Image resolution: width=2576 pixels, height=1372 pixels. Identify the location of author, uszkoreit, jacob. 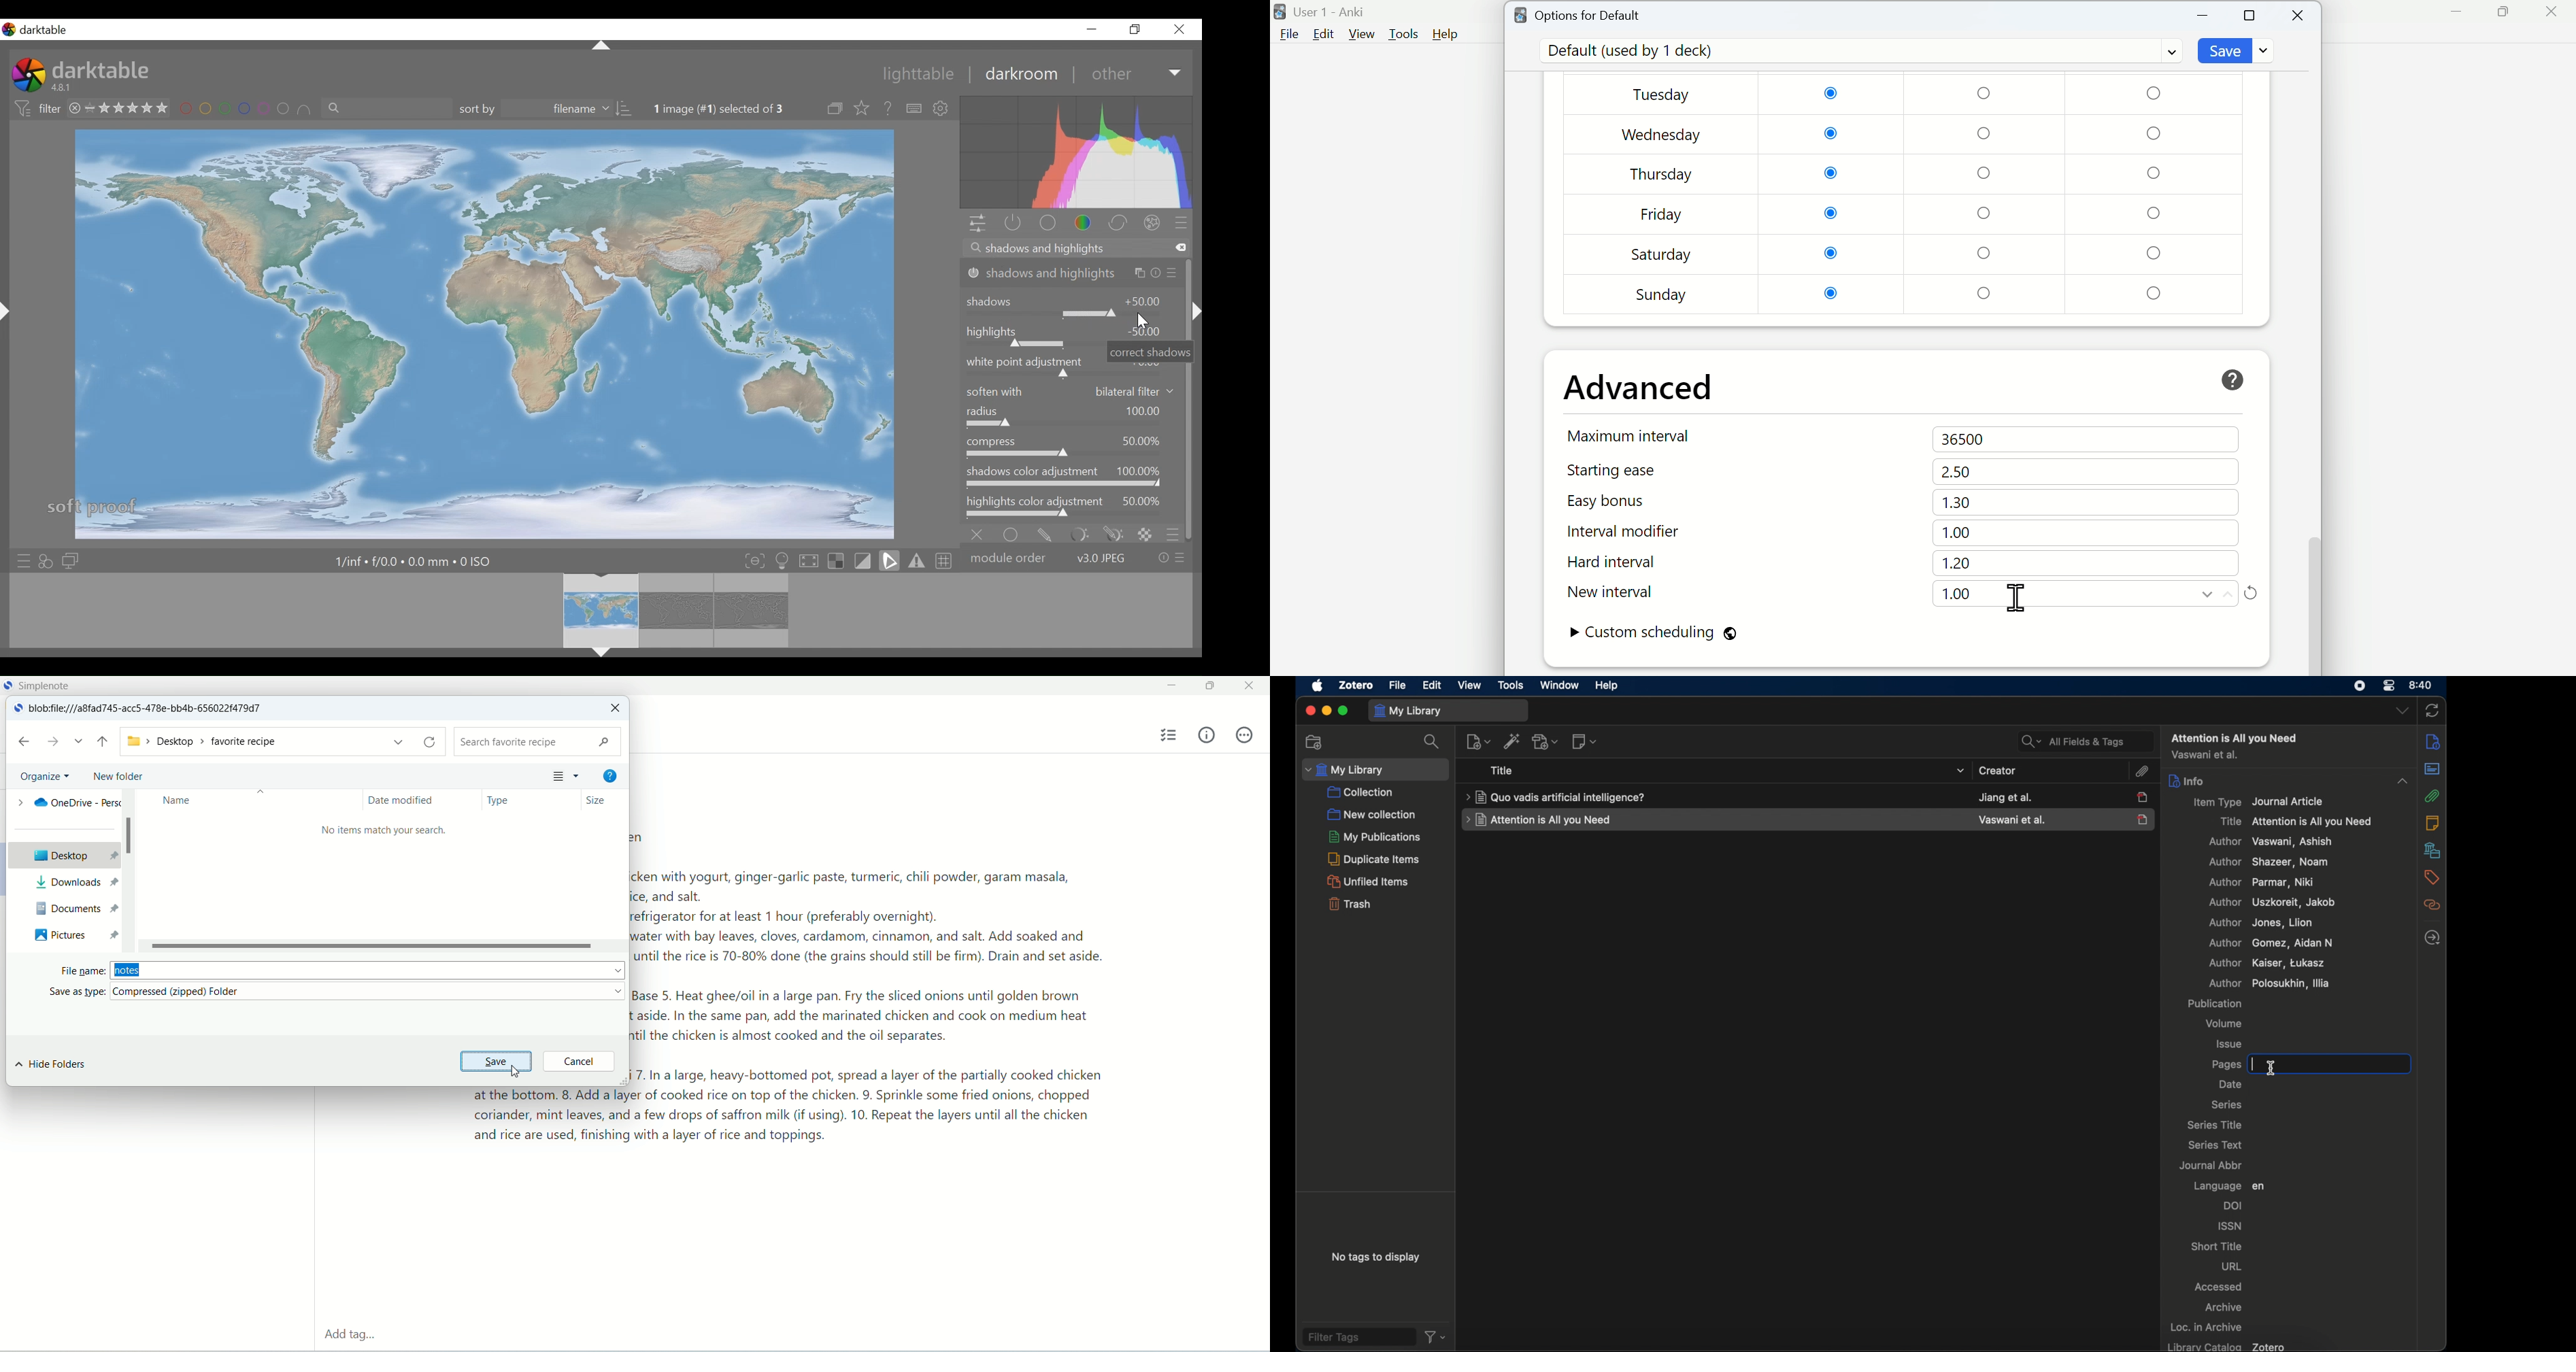
(2275, 903).